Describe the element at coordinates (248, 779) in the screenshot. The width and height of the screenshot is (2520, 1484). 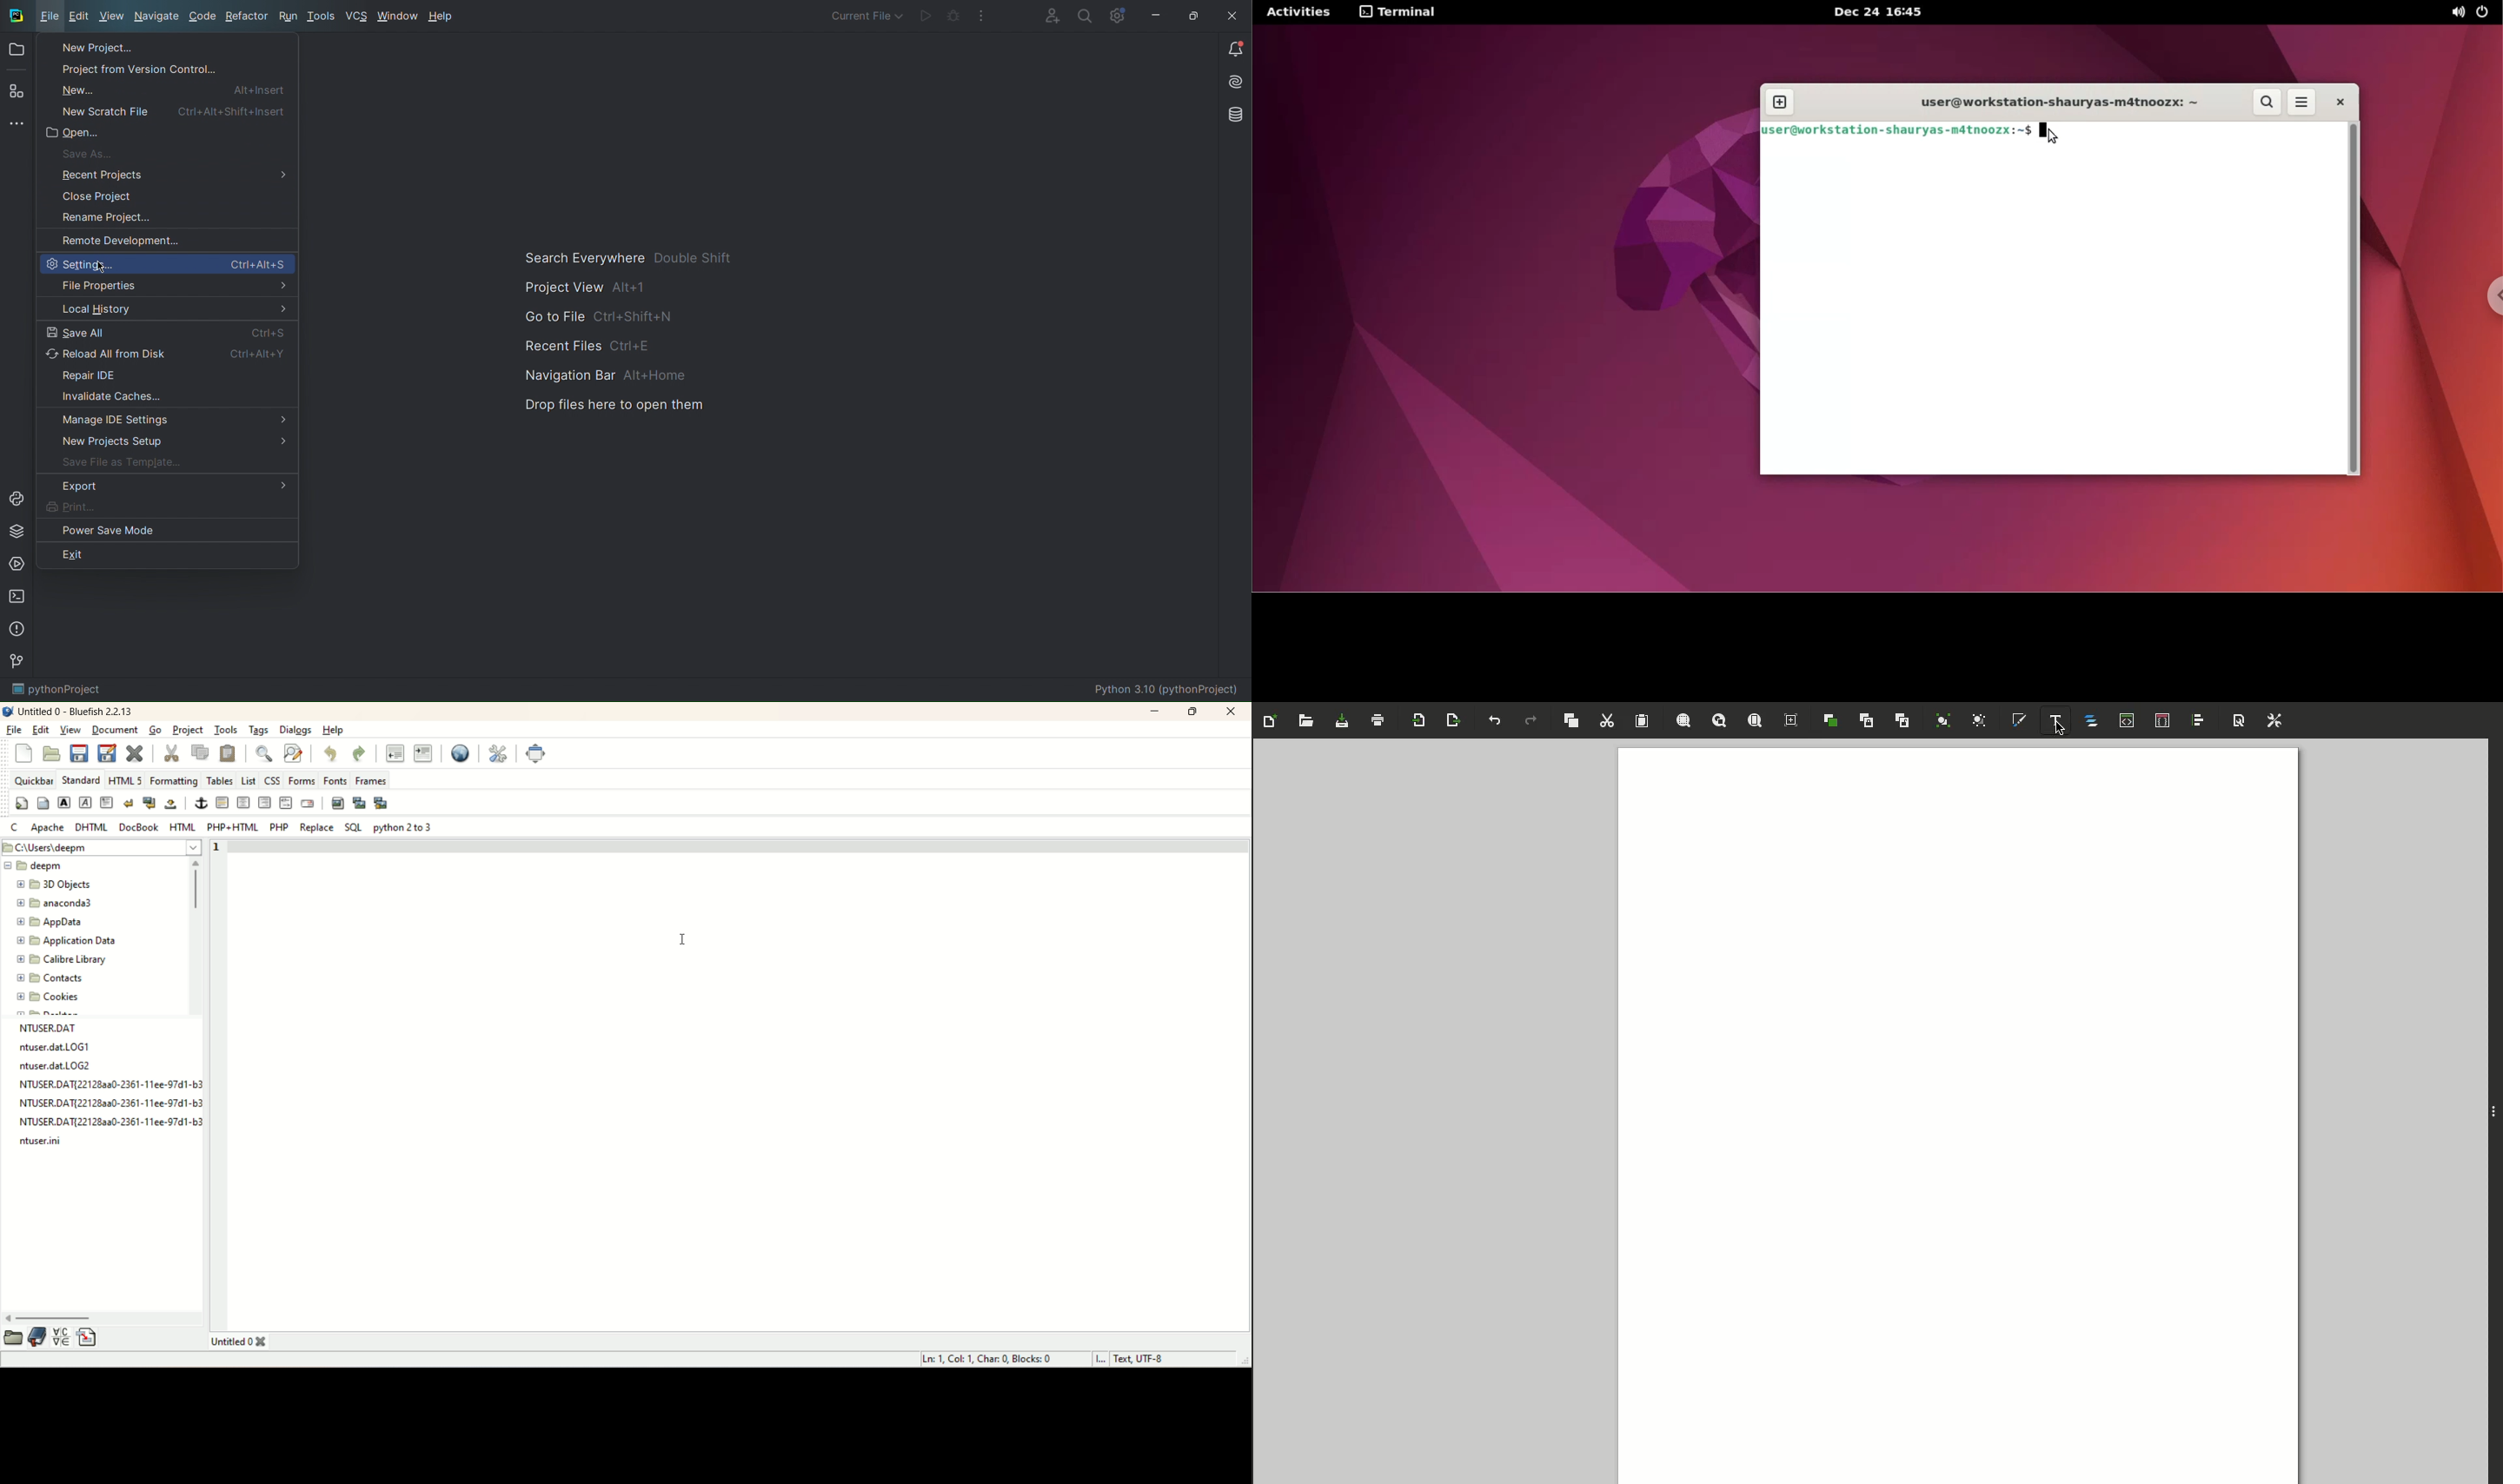
I see `LIST` at that location.